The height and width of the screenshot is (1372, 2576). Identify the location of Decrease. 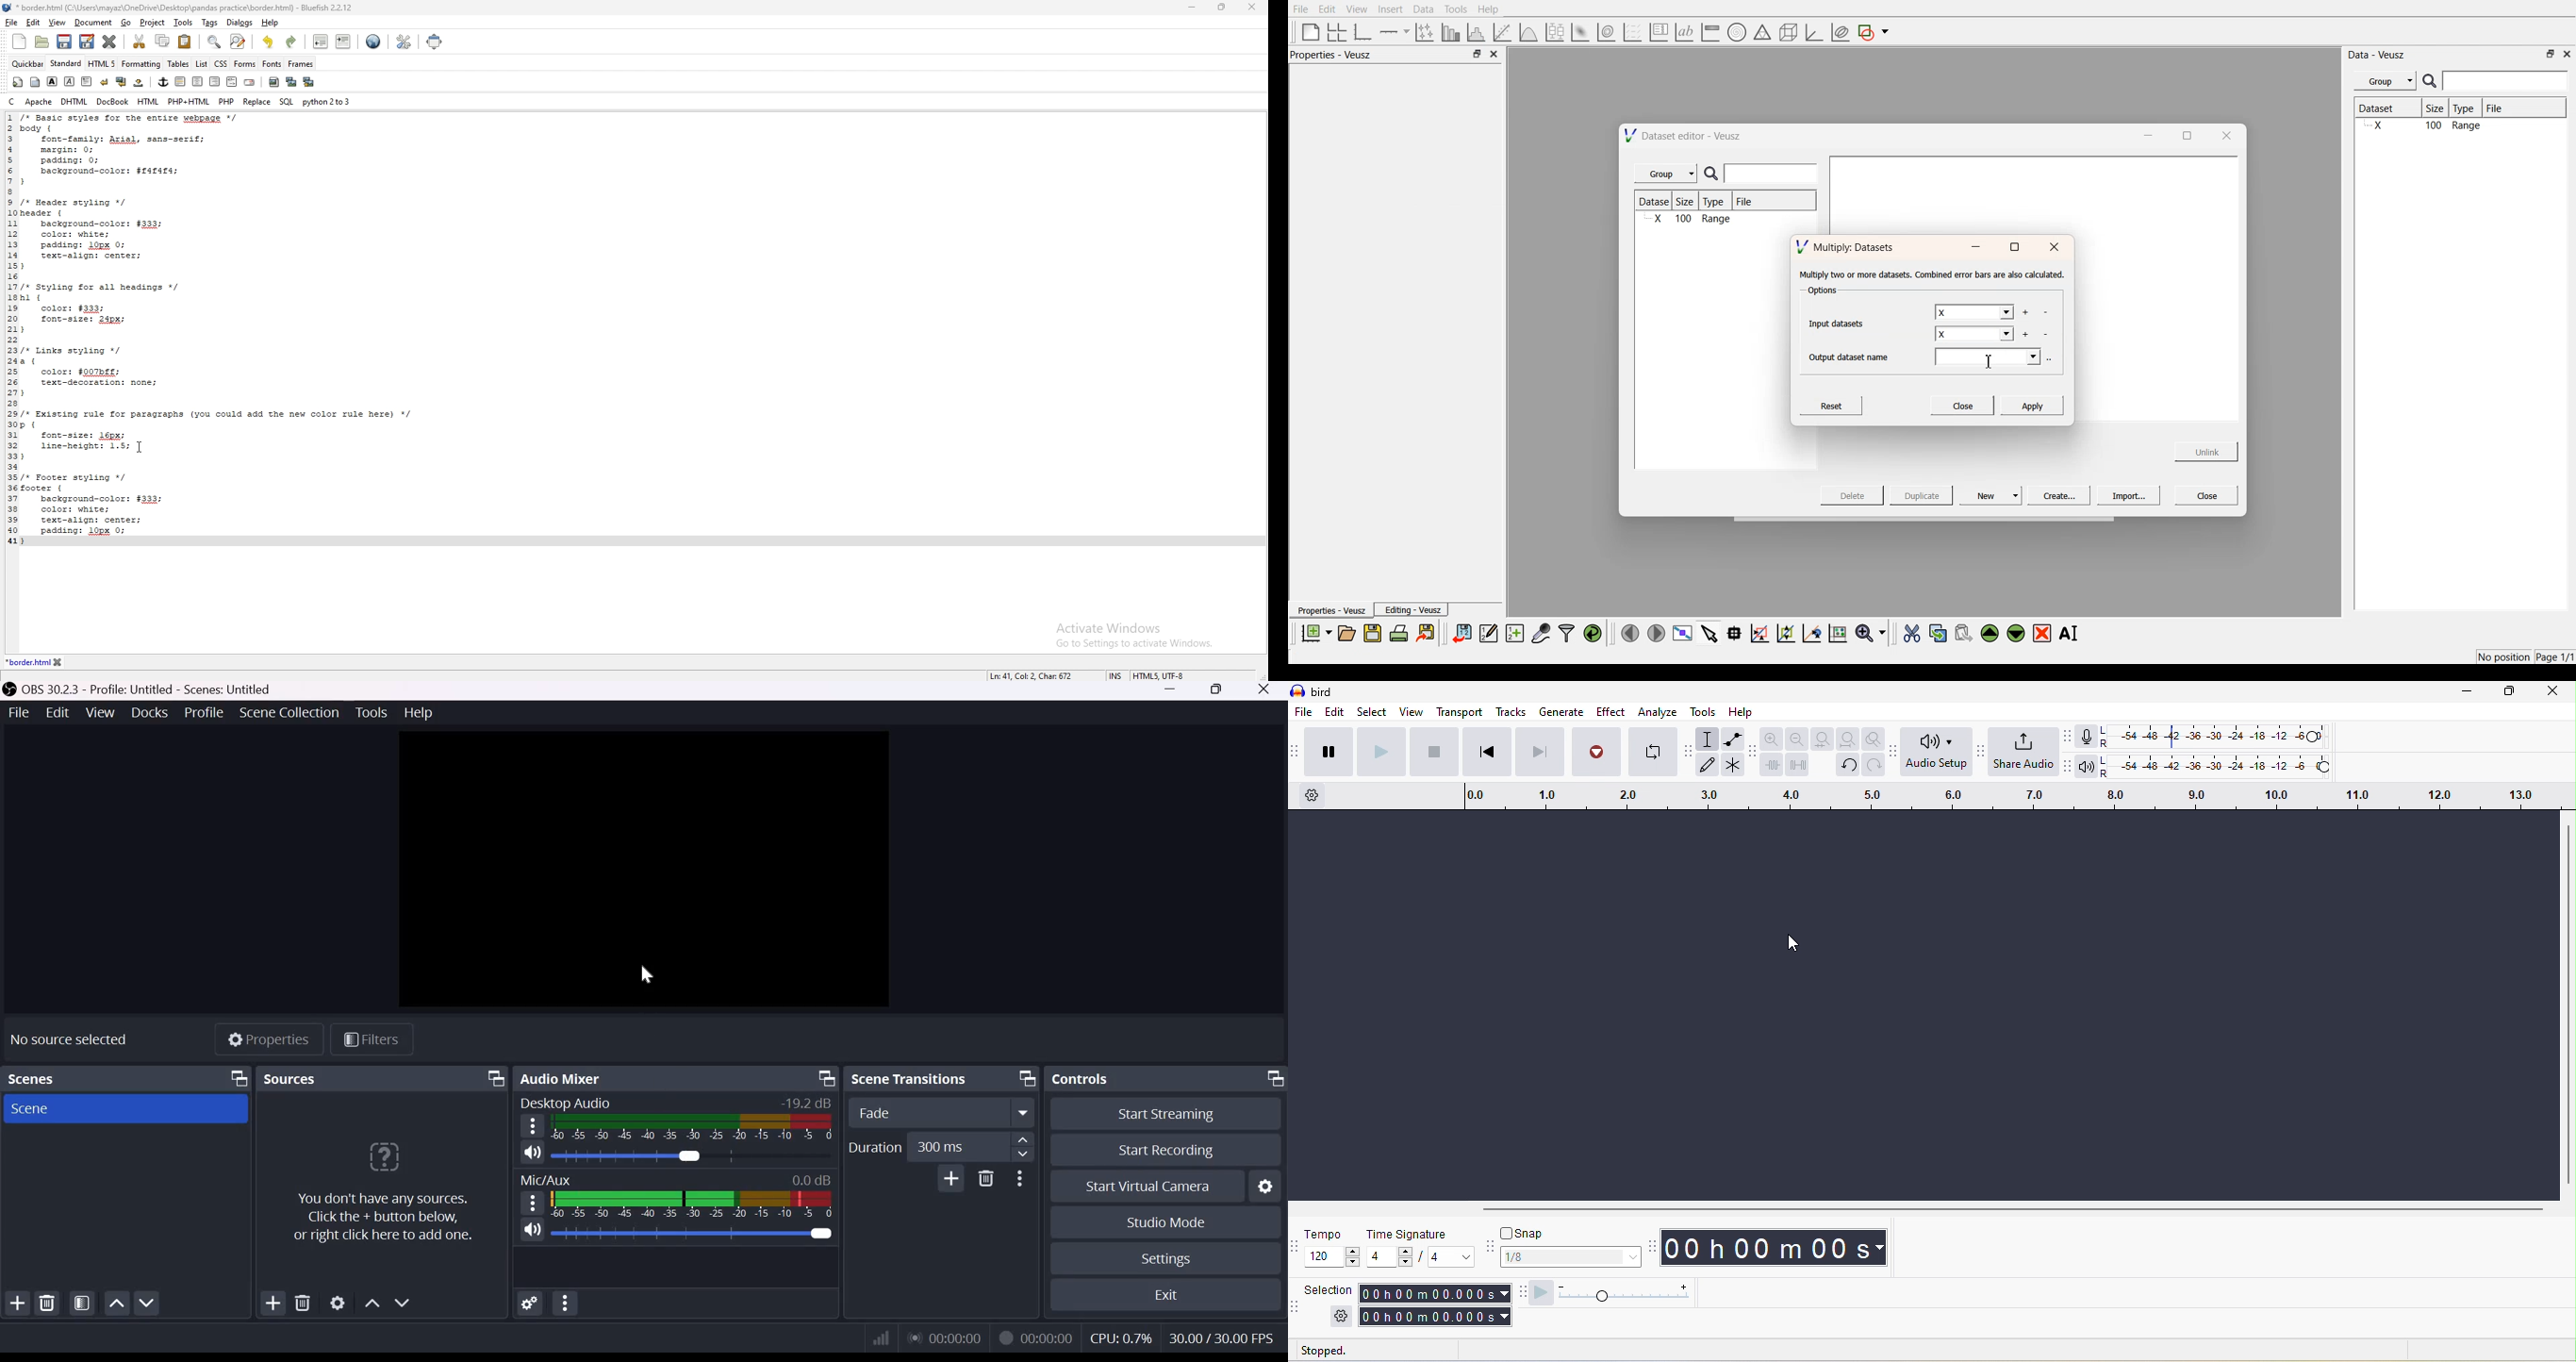
(1025, 1157).